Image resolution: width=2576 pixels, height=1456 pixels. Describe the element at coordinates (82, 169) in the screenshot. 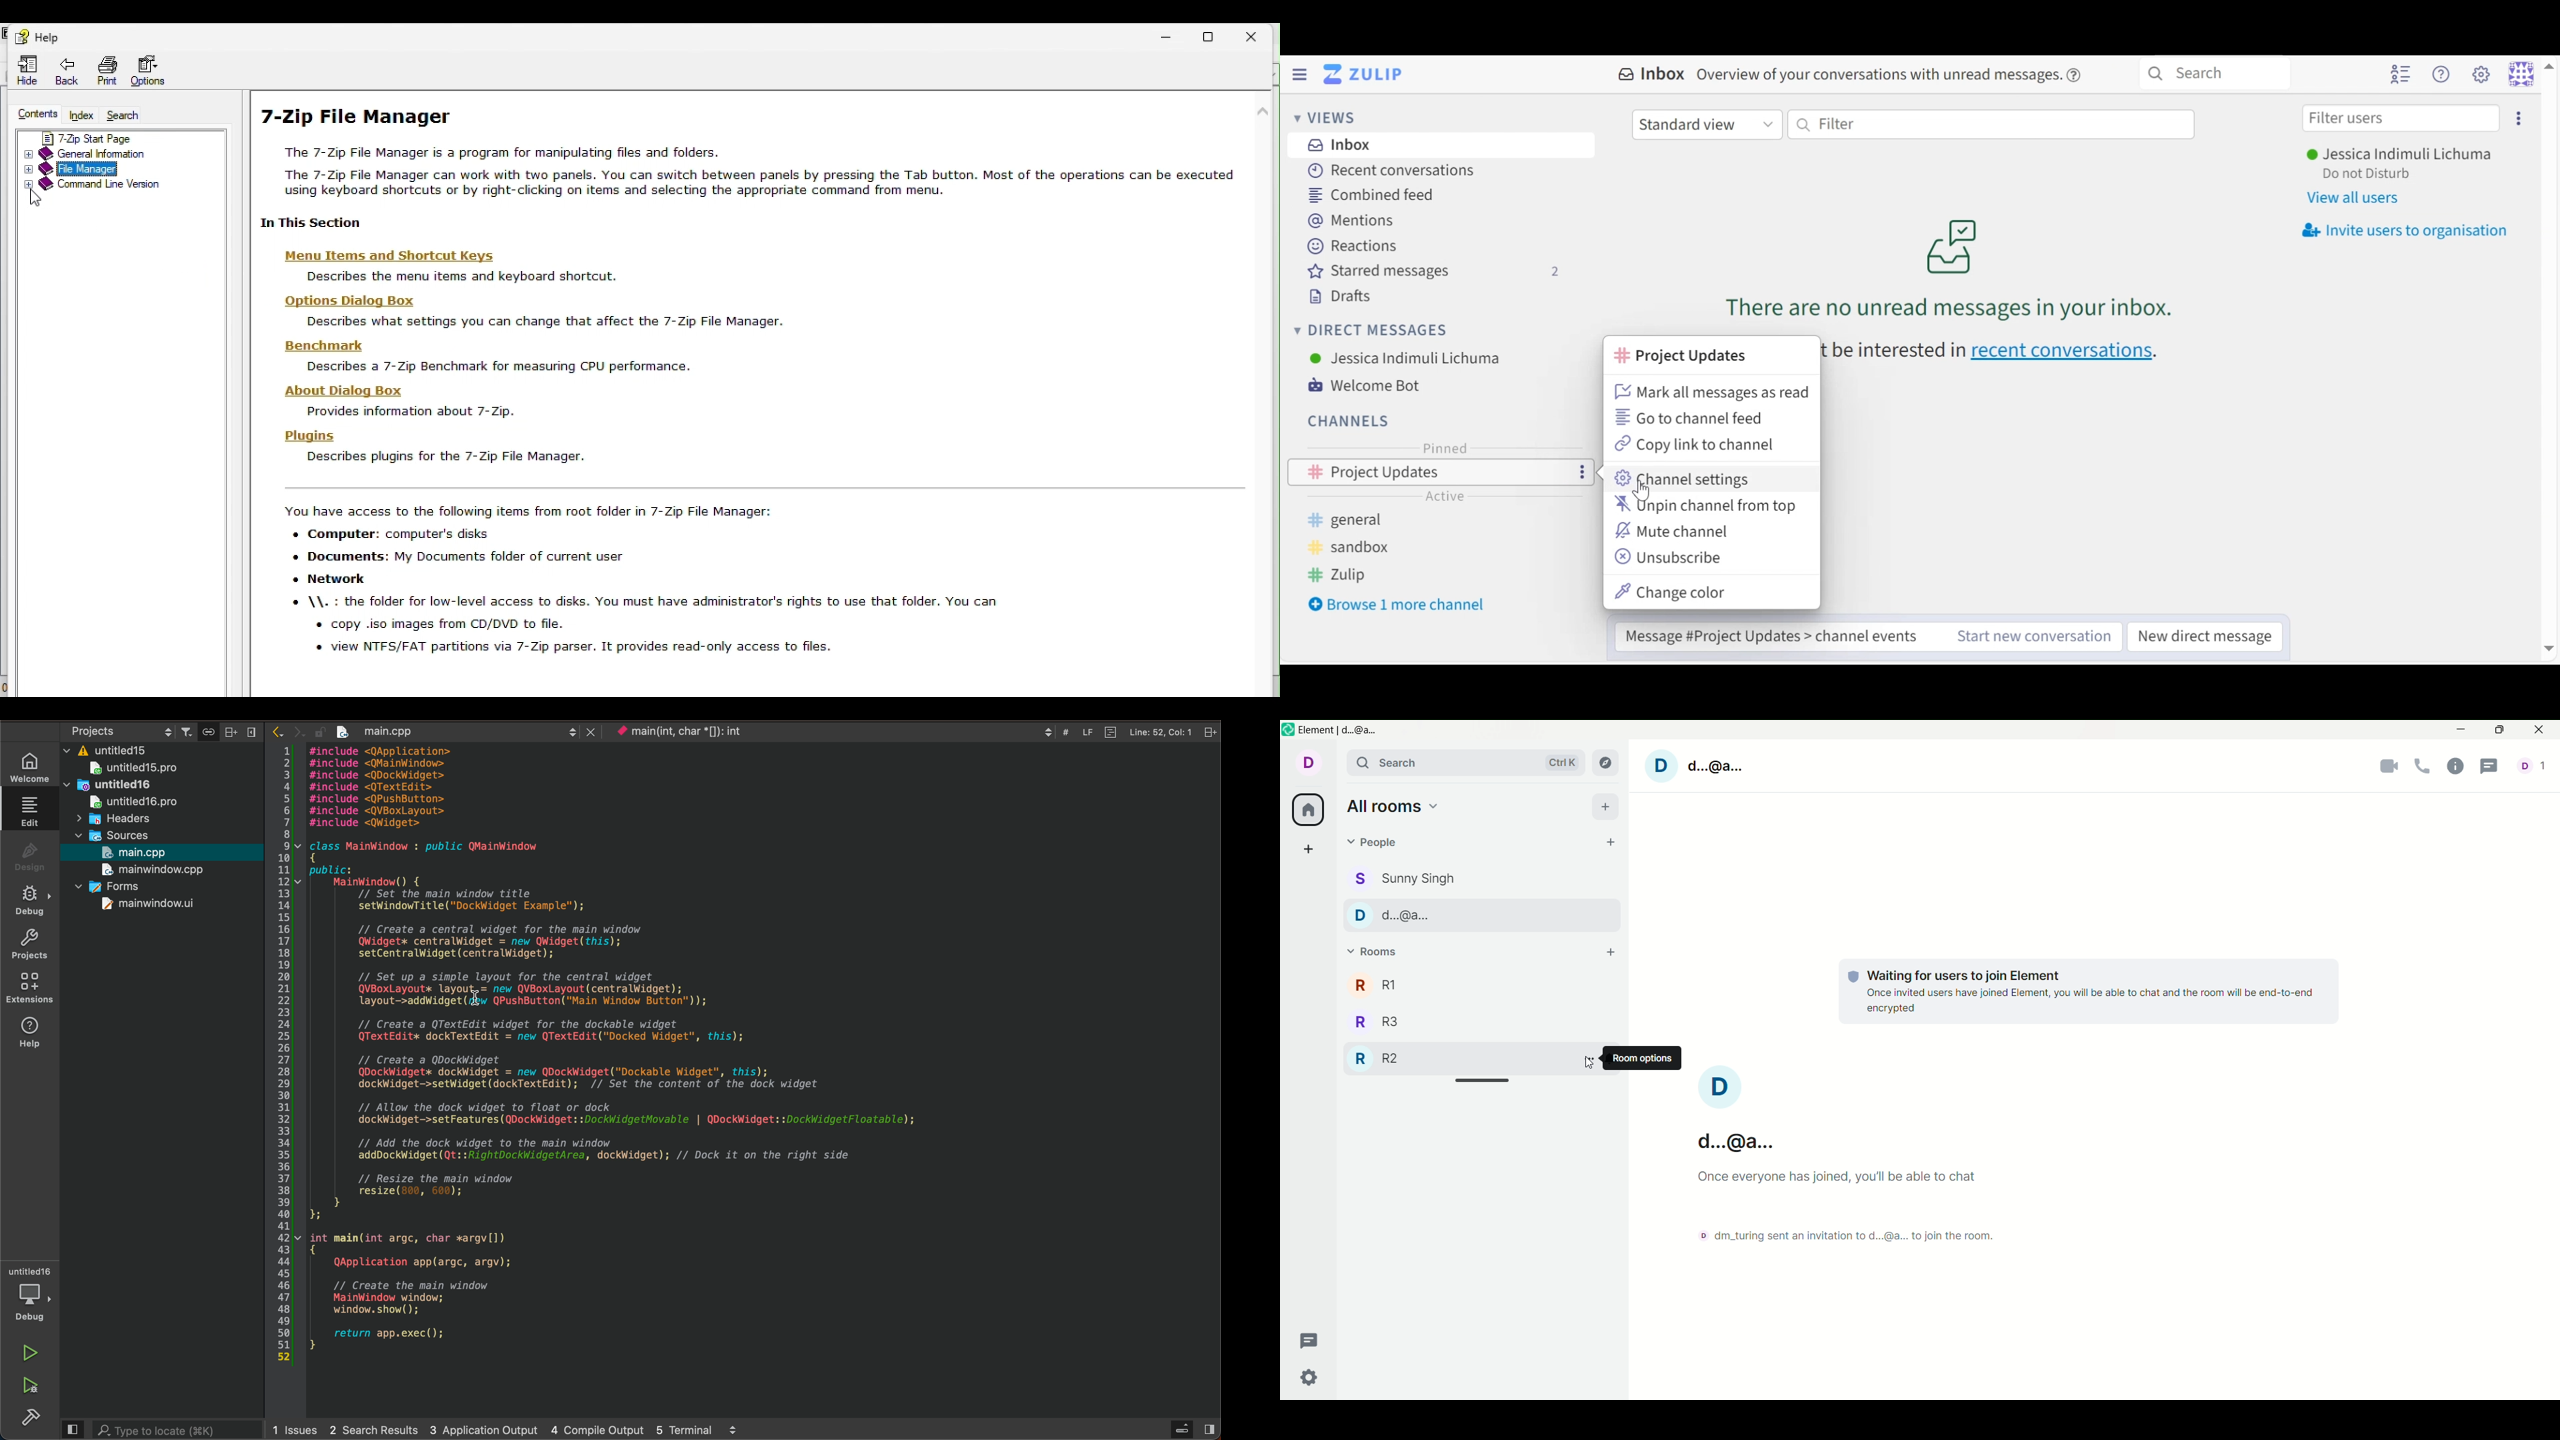

I see `File manager` at that location.